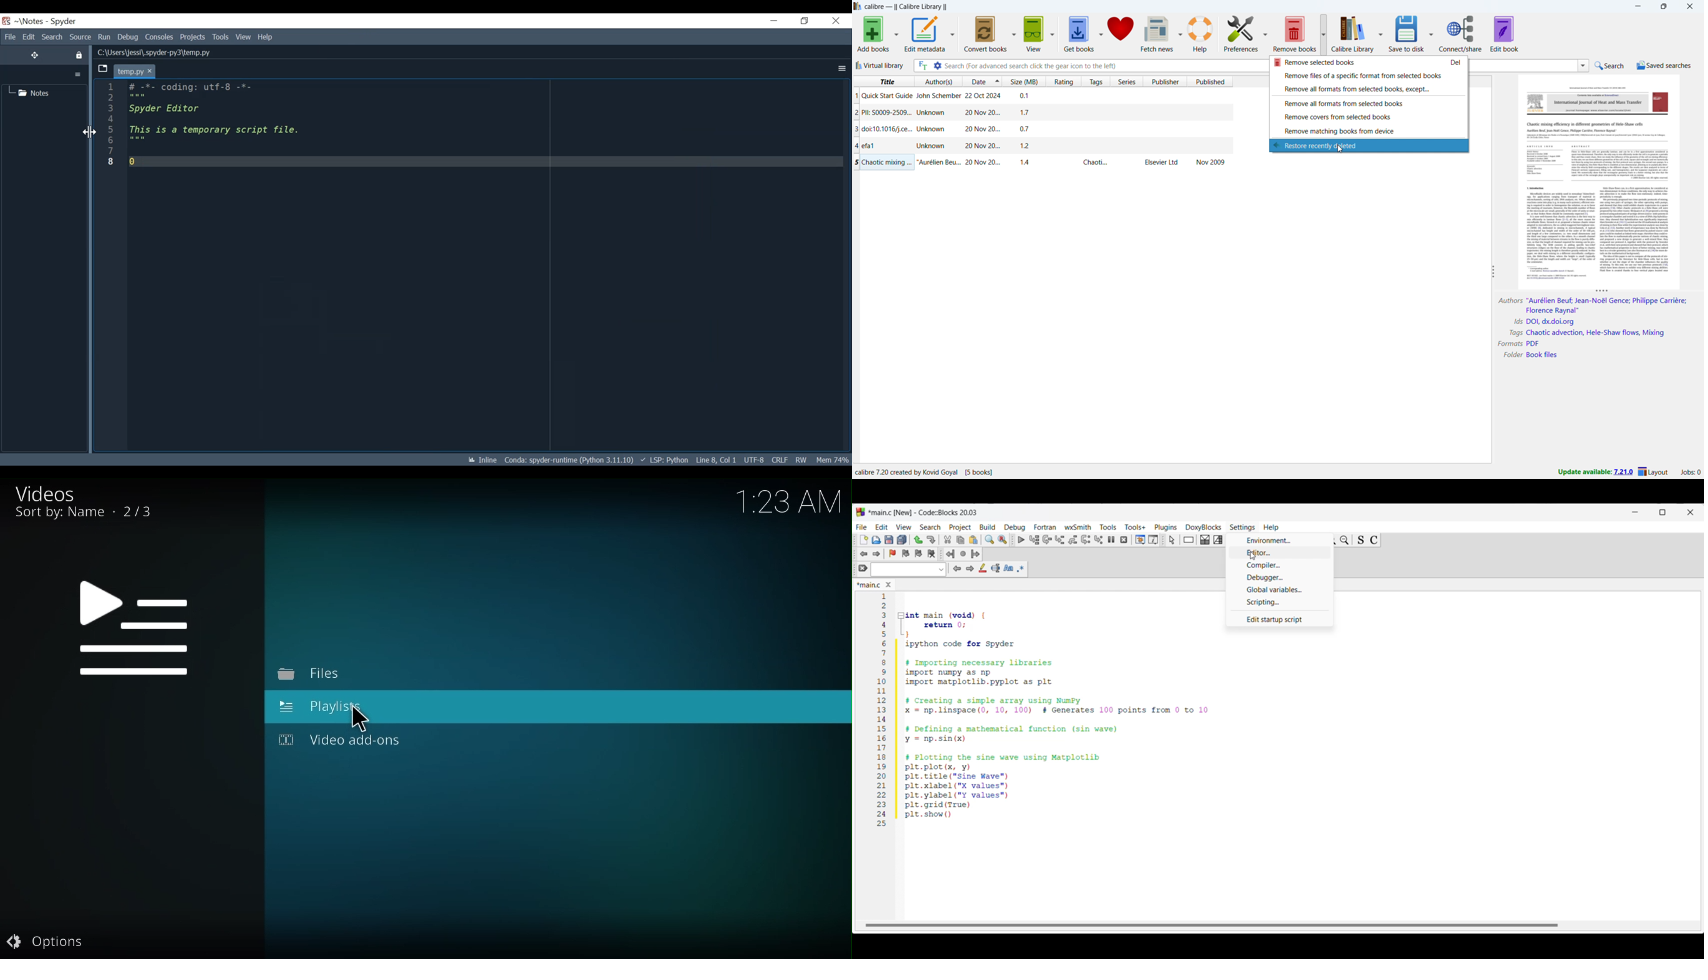 This screenshot has height=980, width=1708. I want to click on Minimize , so click(1635, 512).